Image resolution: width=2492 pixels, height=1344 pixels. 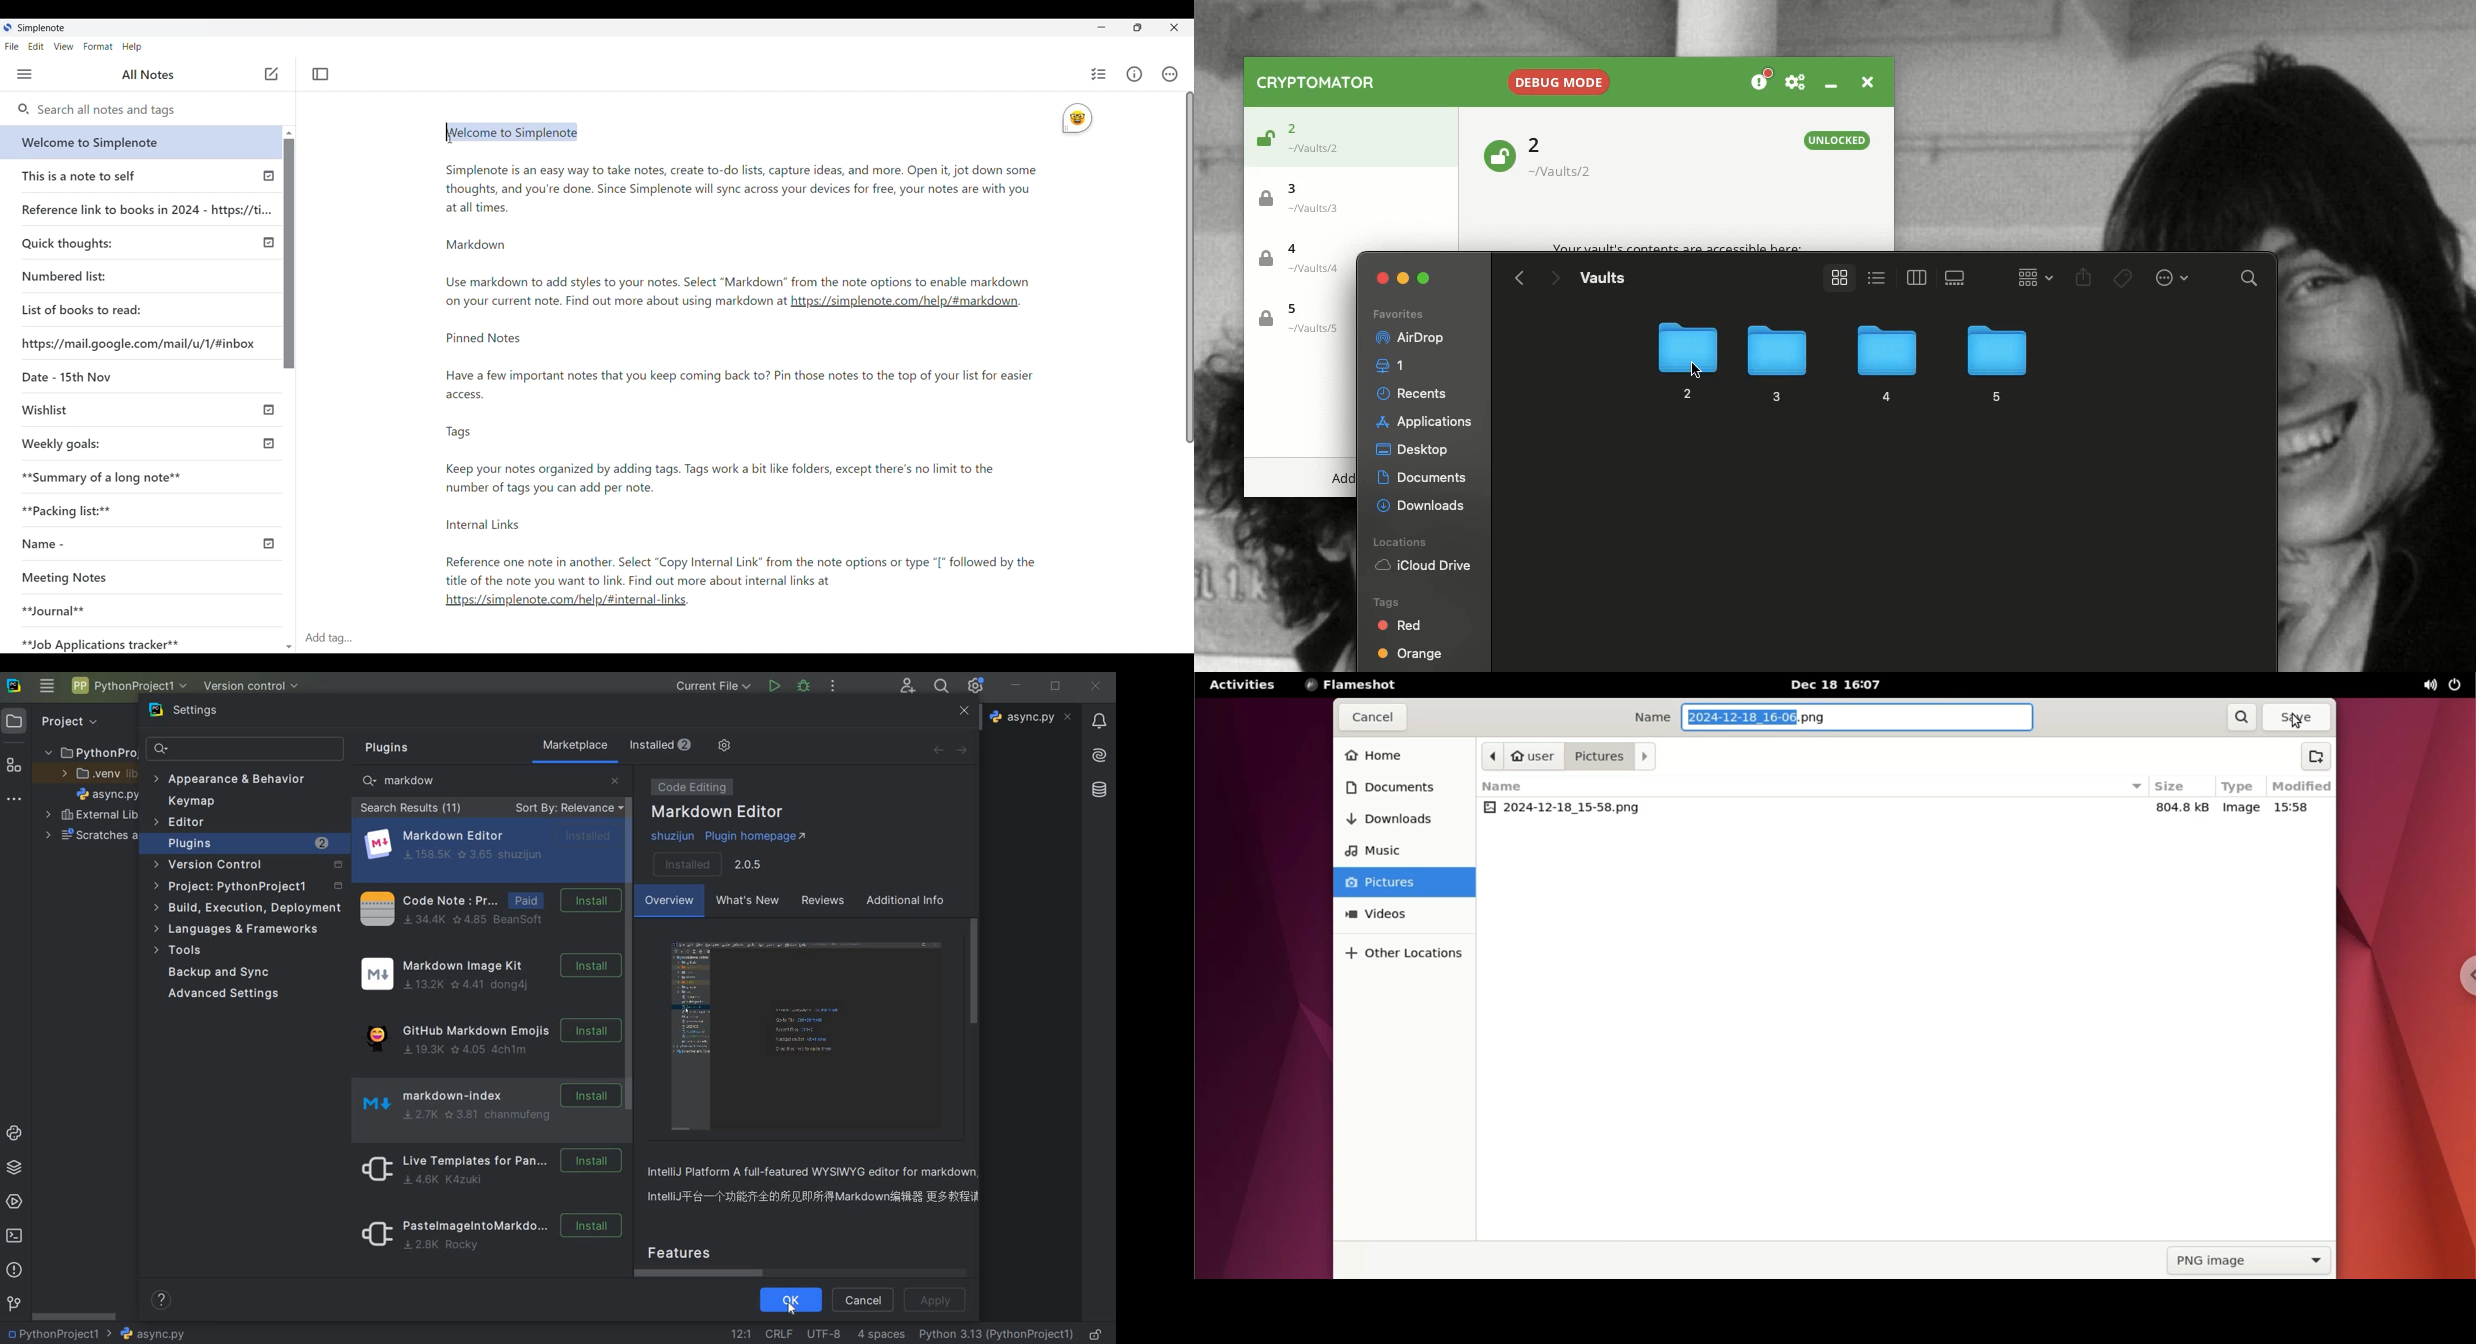 What do you see at coordinates (1397, 315) in the screenshot?
I see `Favorites list` at bounding box center [1397, 315].